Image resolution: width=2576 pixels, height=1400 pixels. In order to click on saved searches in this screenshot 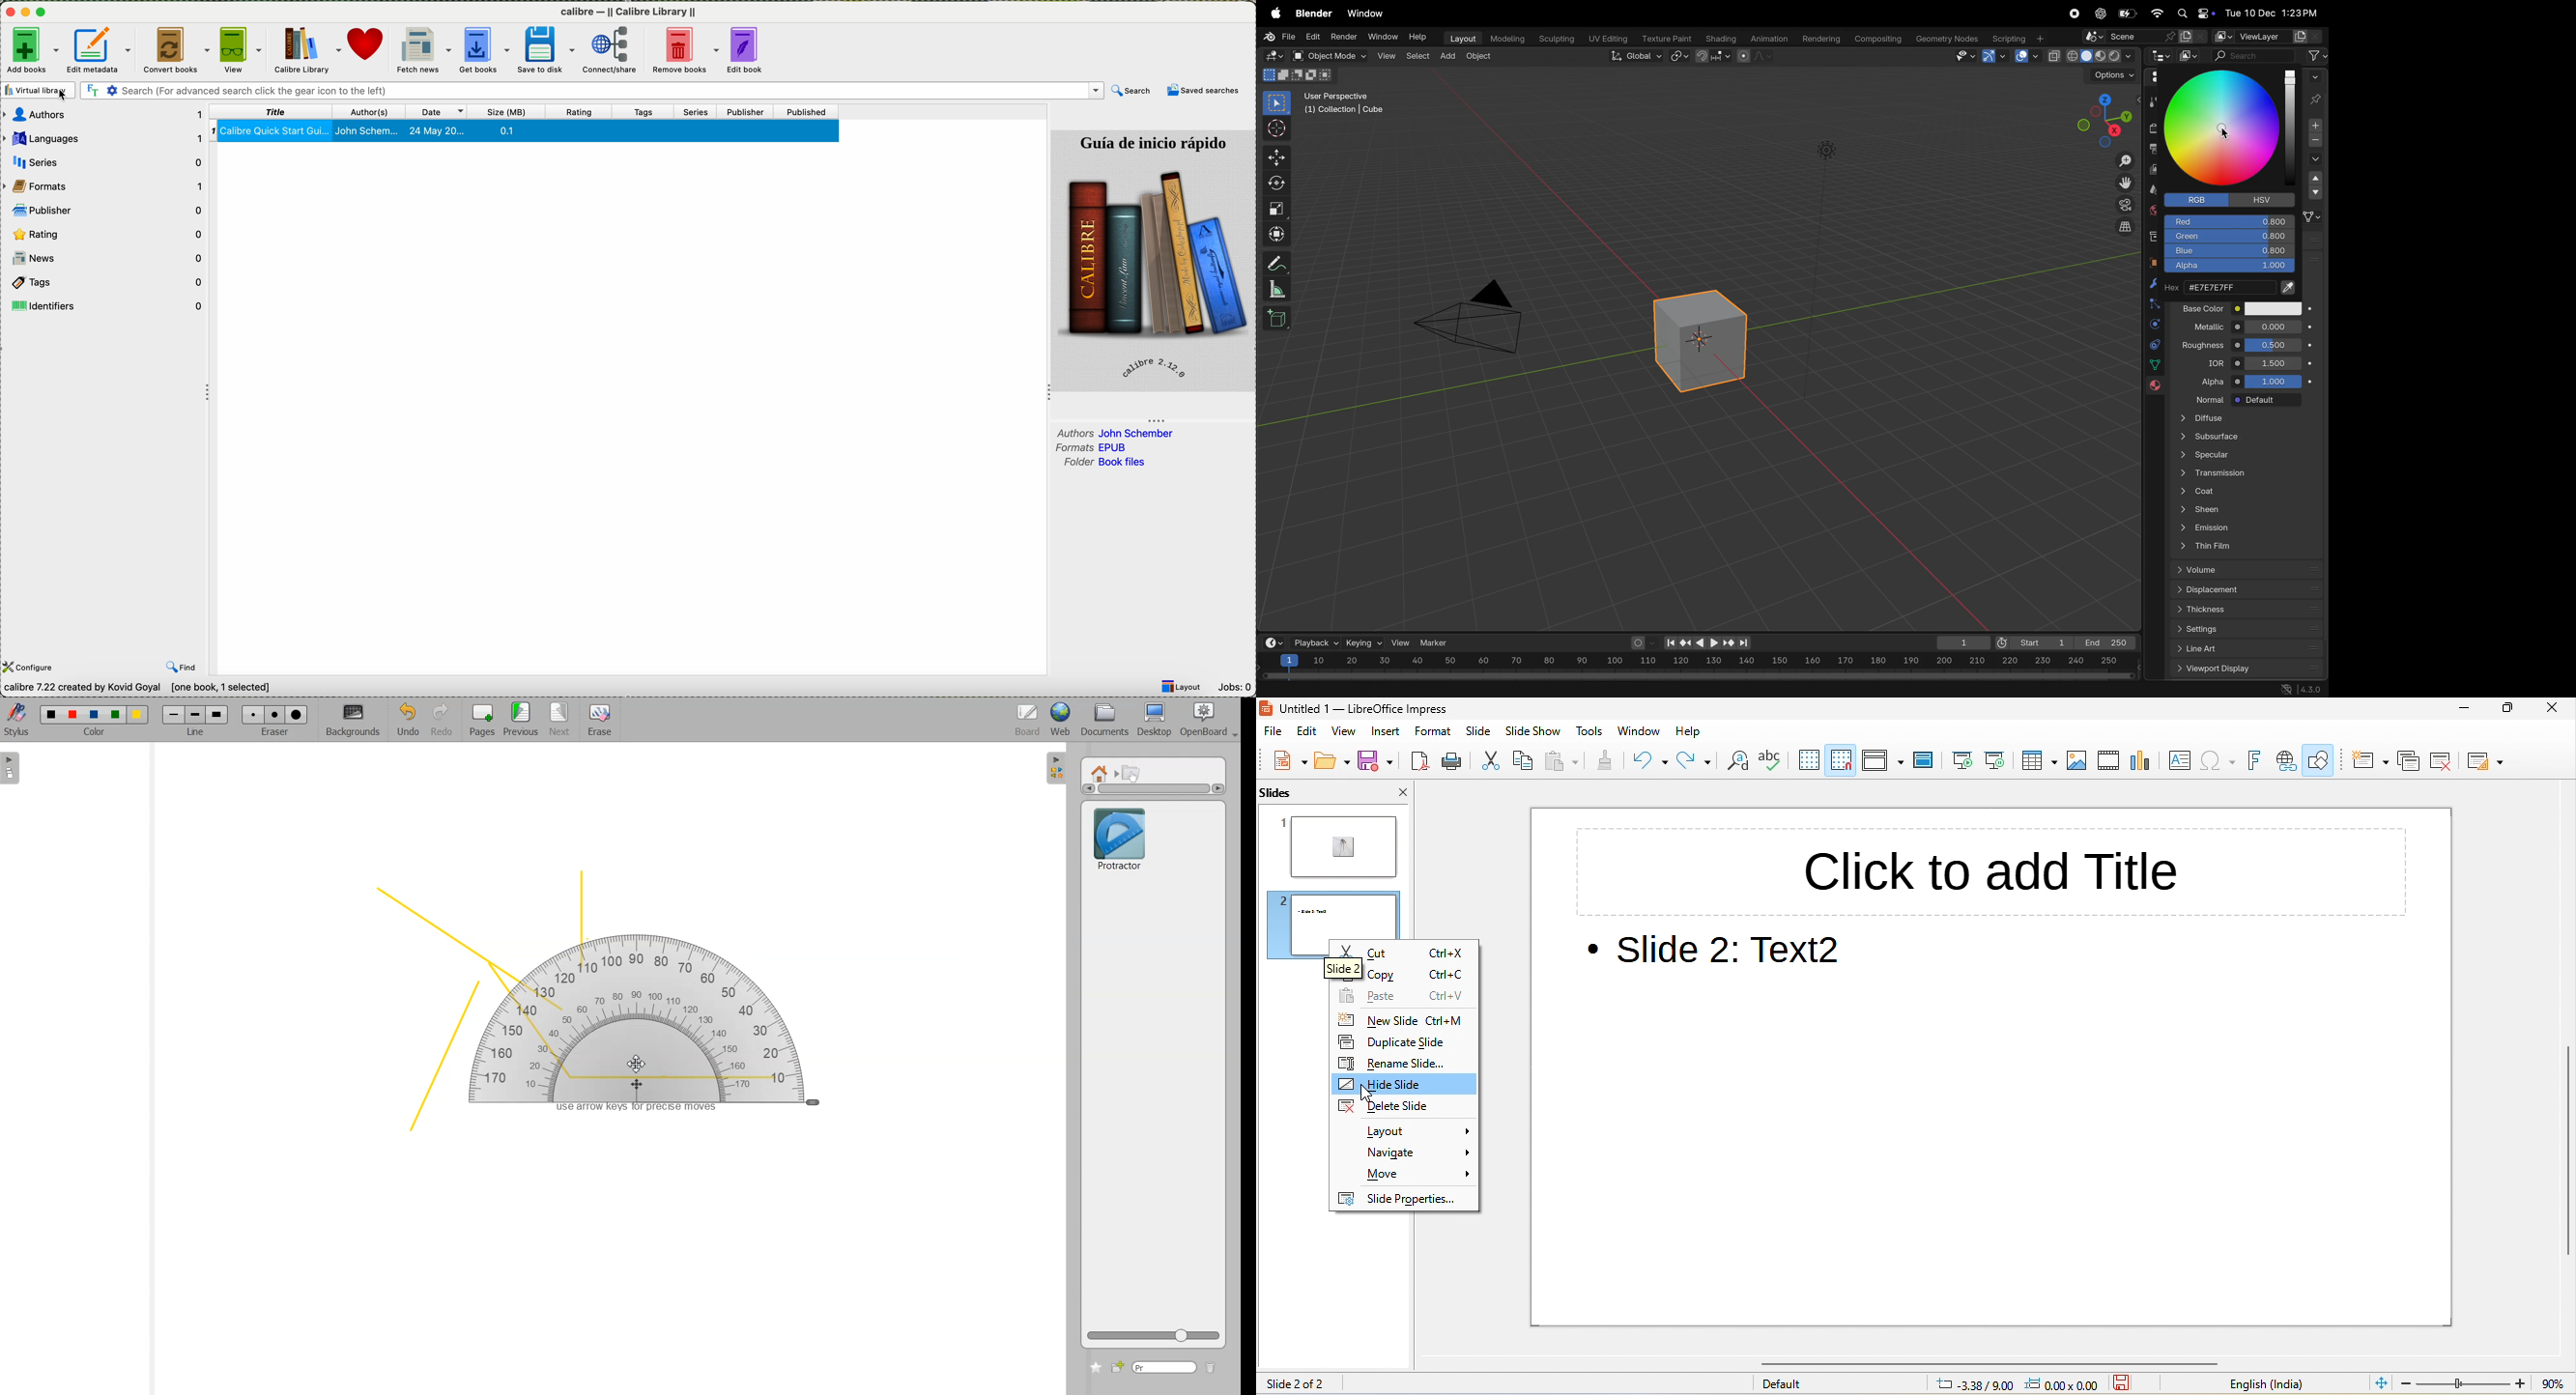, I will do `click(1204, 91)`.